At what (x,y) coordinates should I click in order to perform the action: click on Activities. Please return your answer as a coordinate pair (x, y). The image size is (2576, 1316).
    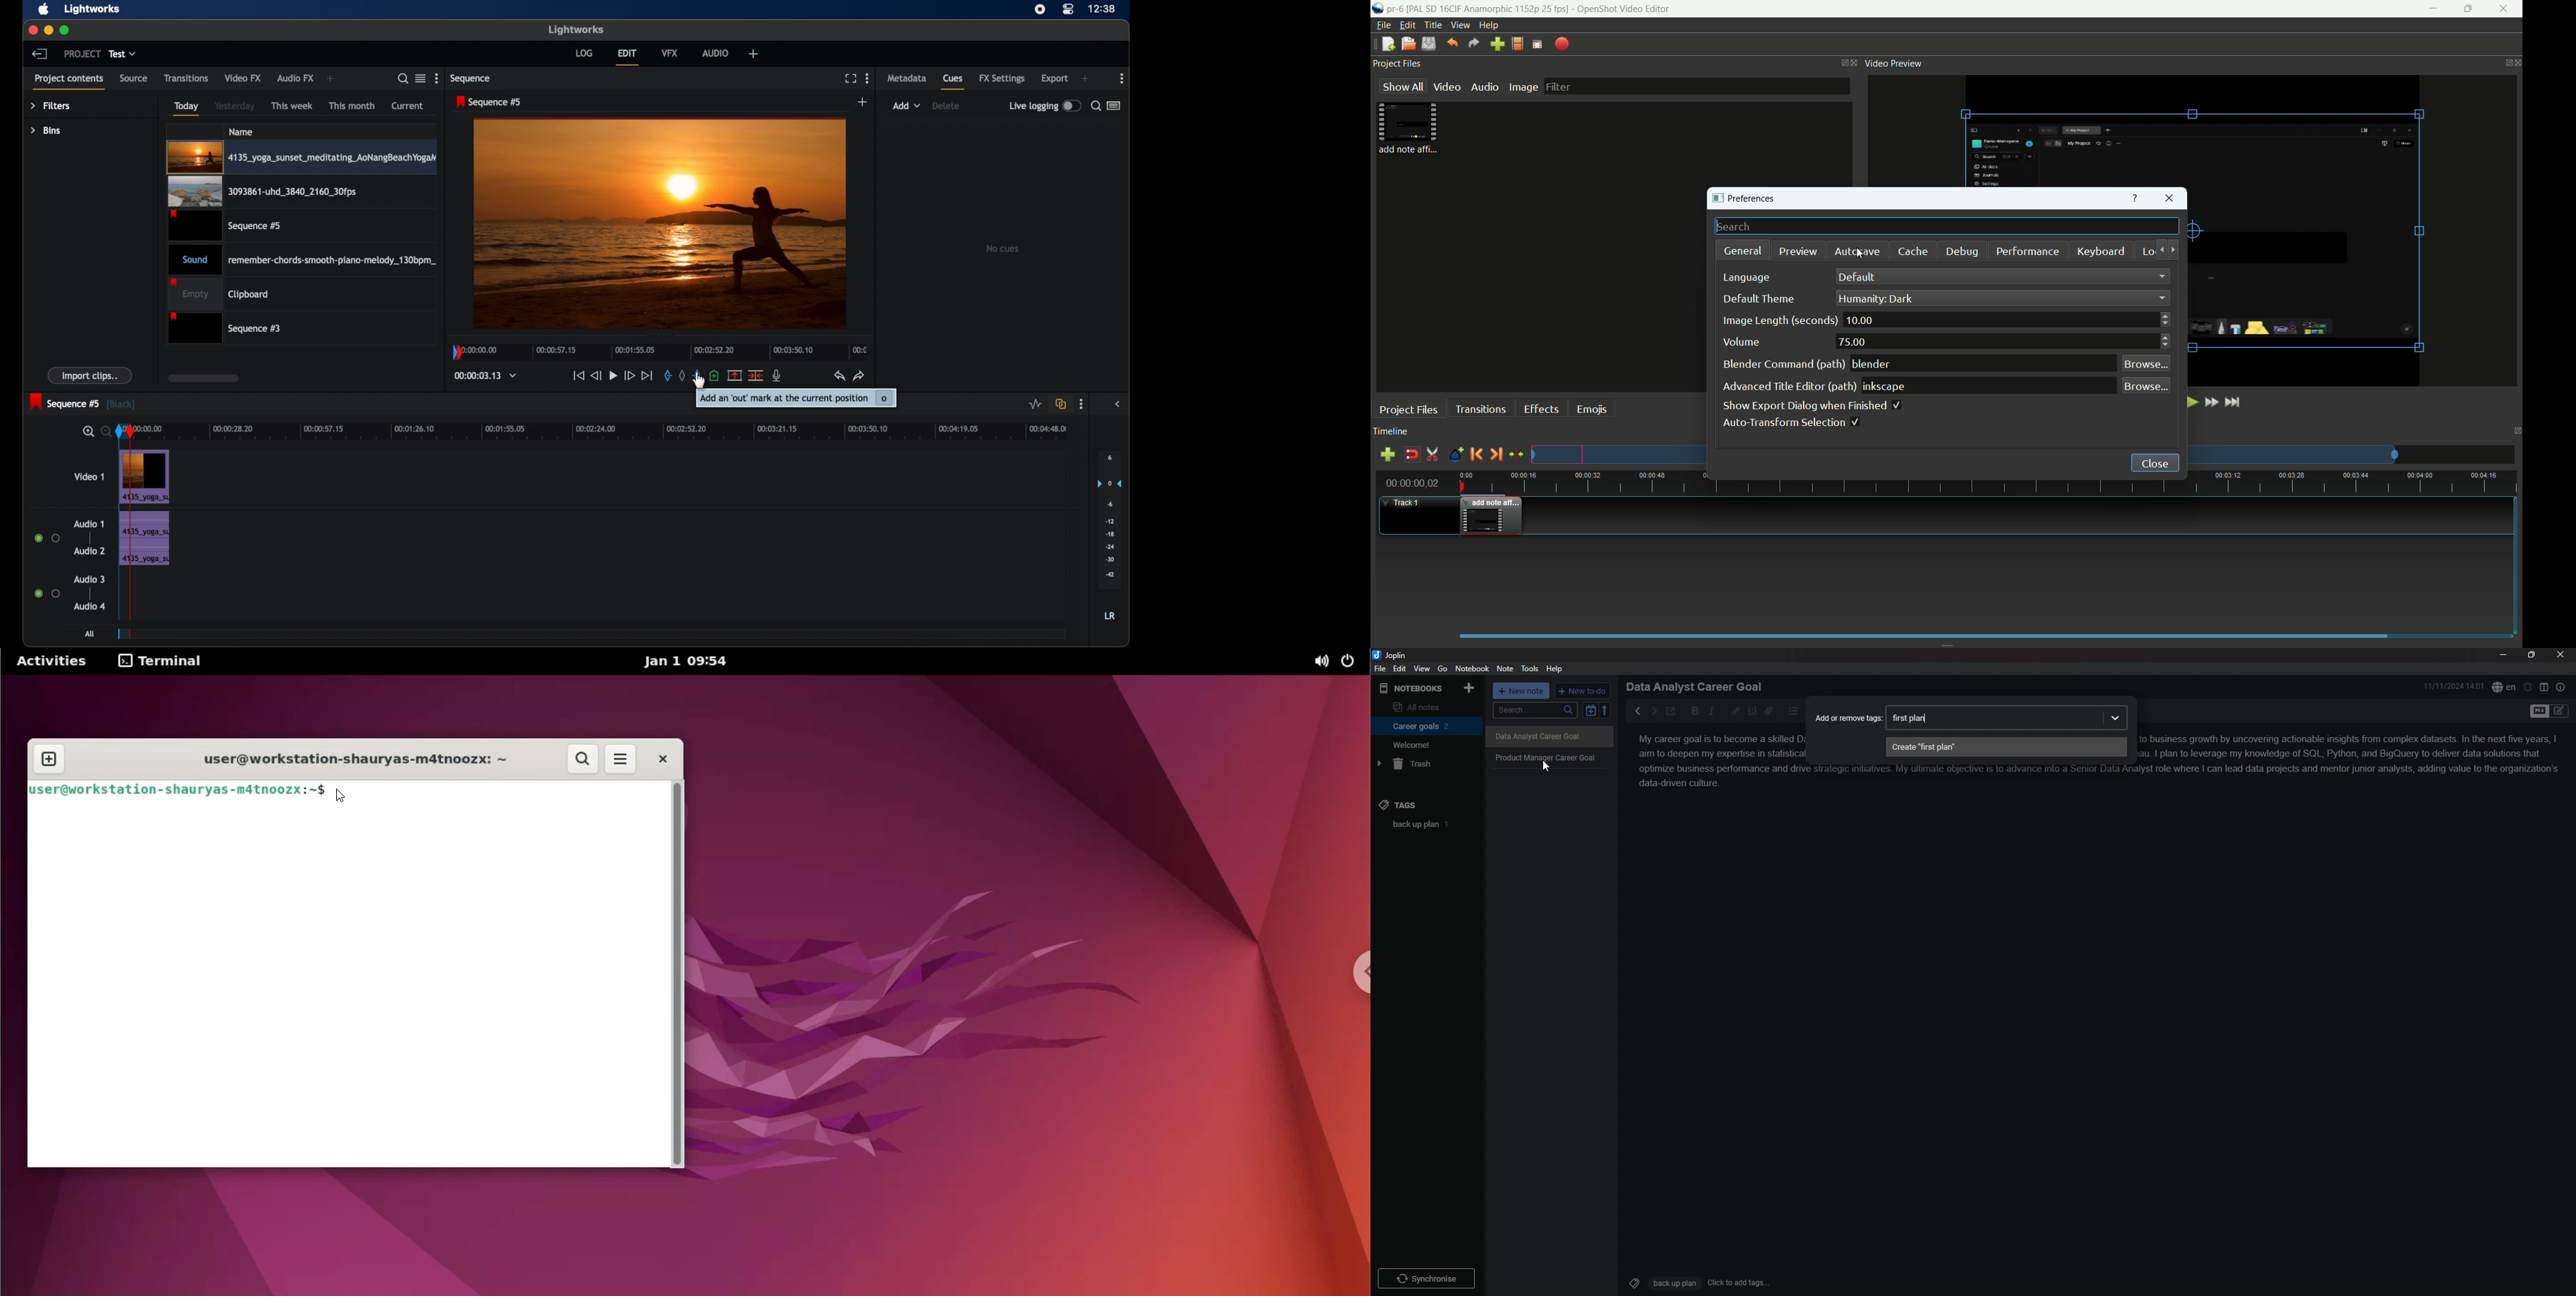
    Looking at the image, I should click on (50, 662).